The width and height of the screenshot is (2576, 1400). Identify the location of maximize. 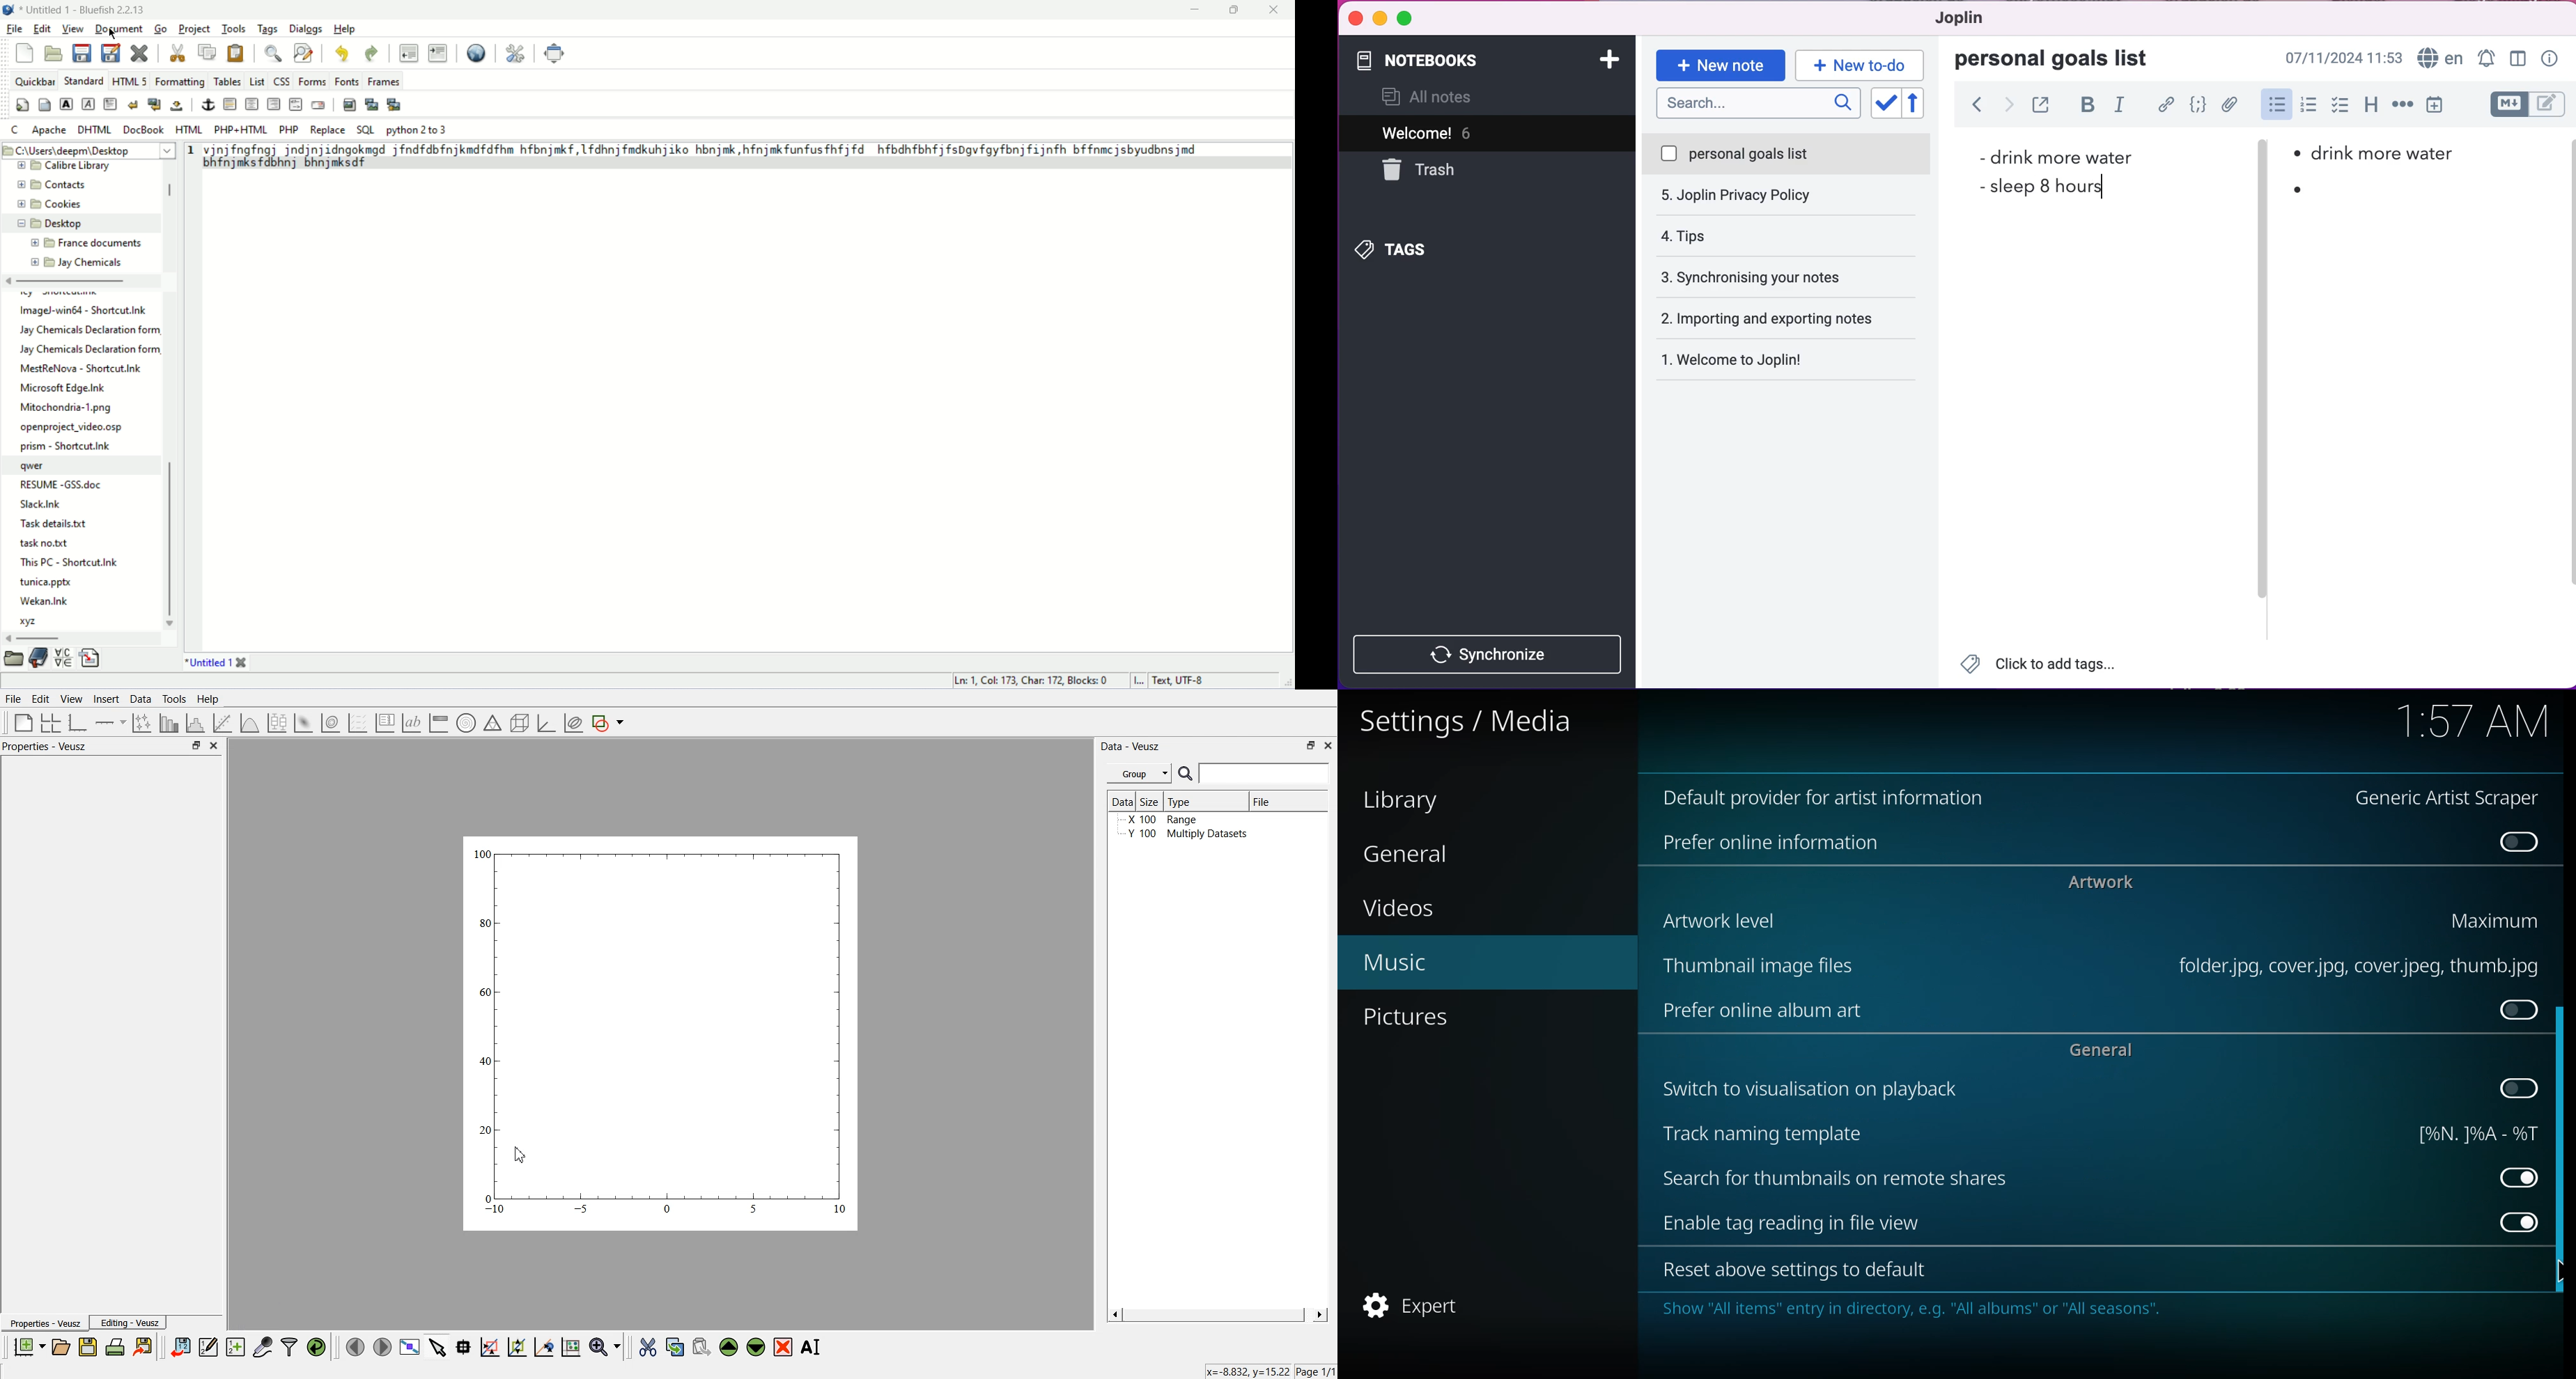
(1236, 9).